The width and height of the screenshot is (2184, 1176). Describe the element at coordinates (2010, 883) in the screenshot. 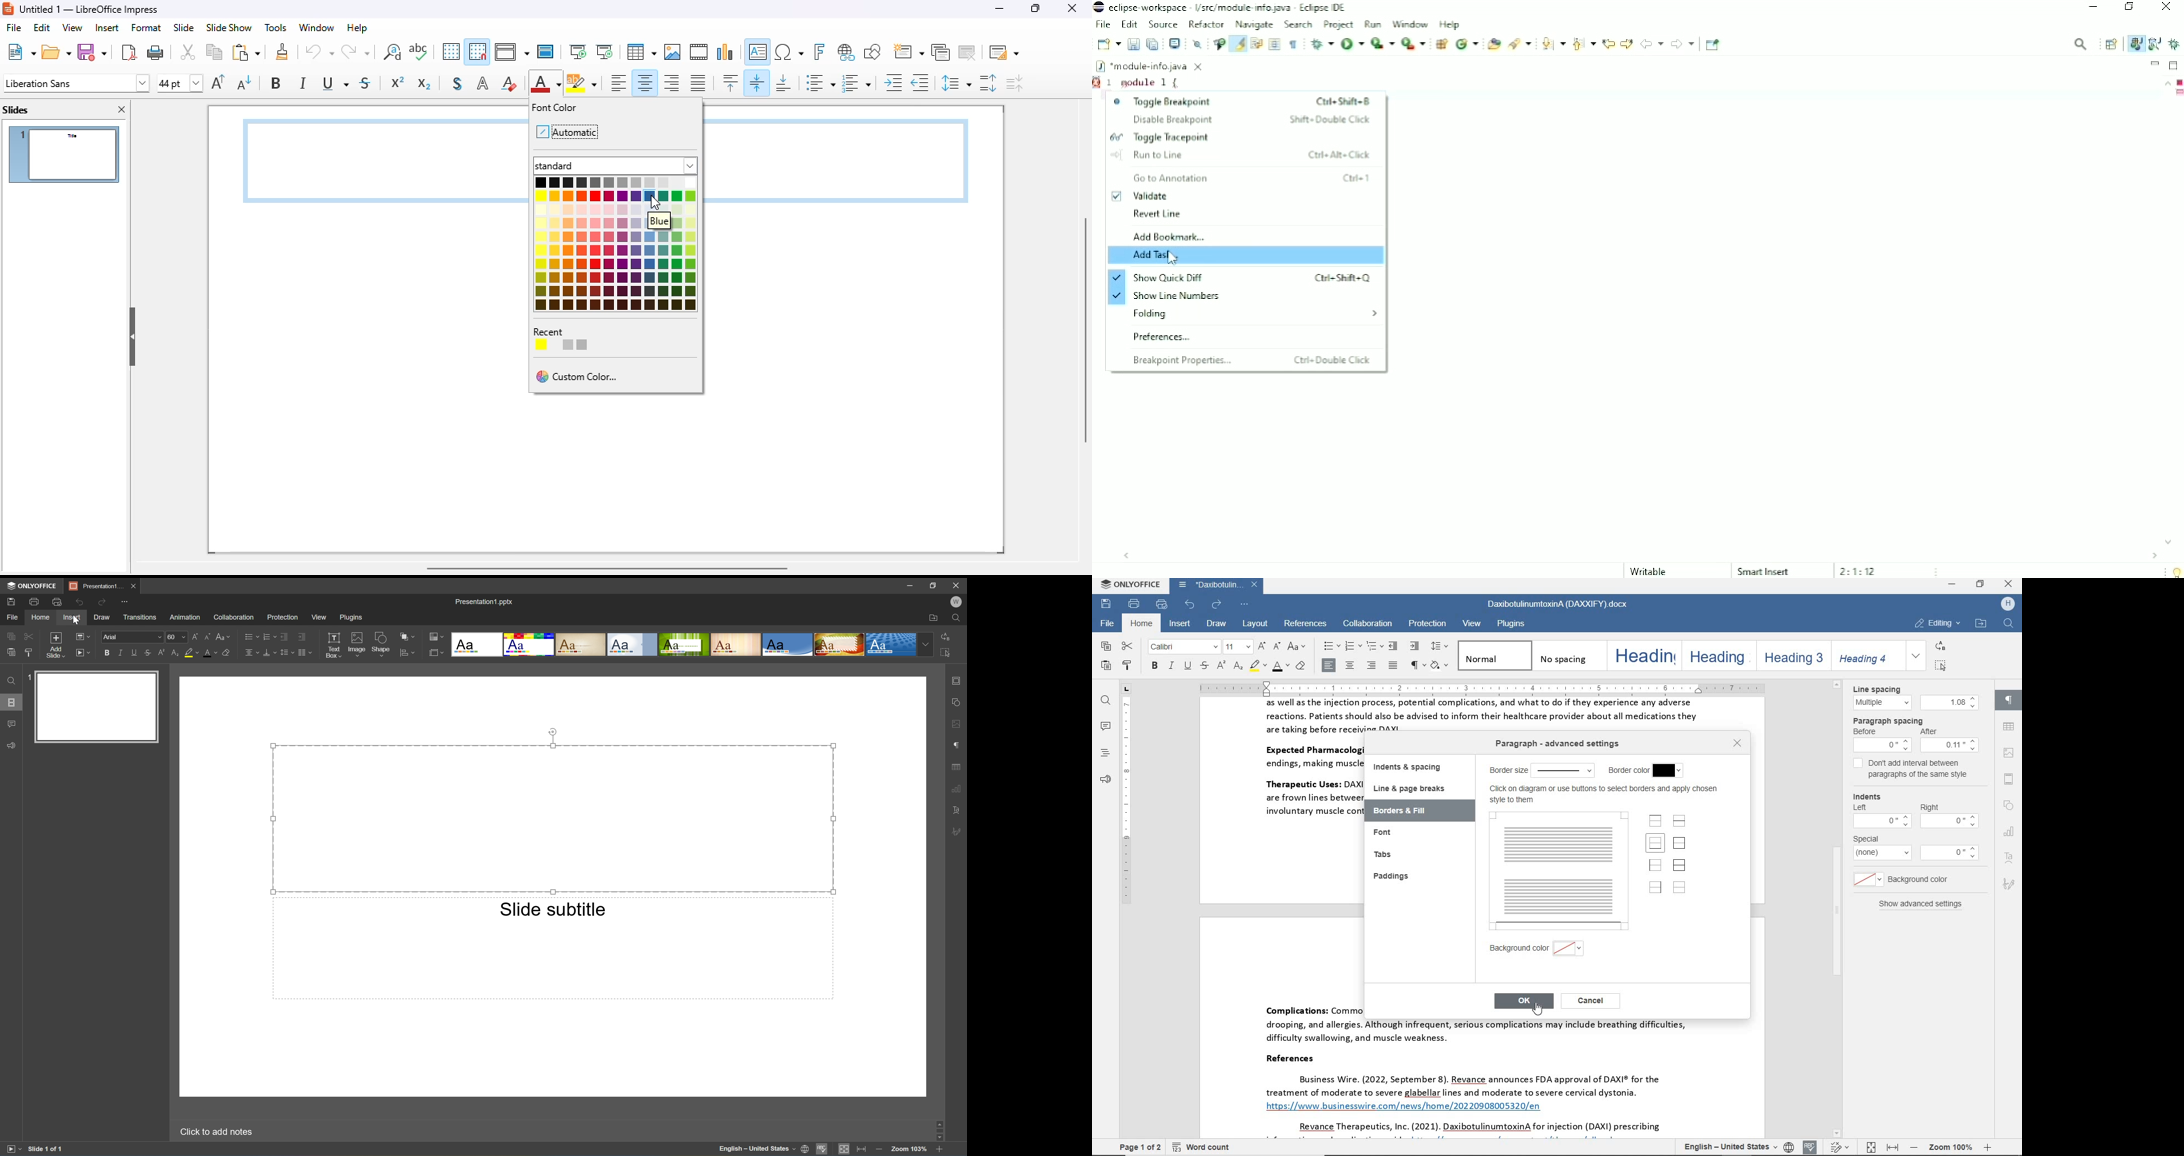

I see `signature` at that location.